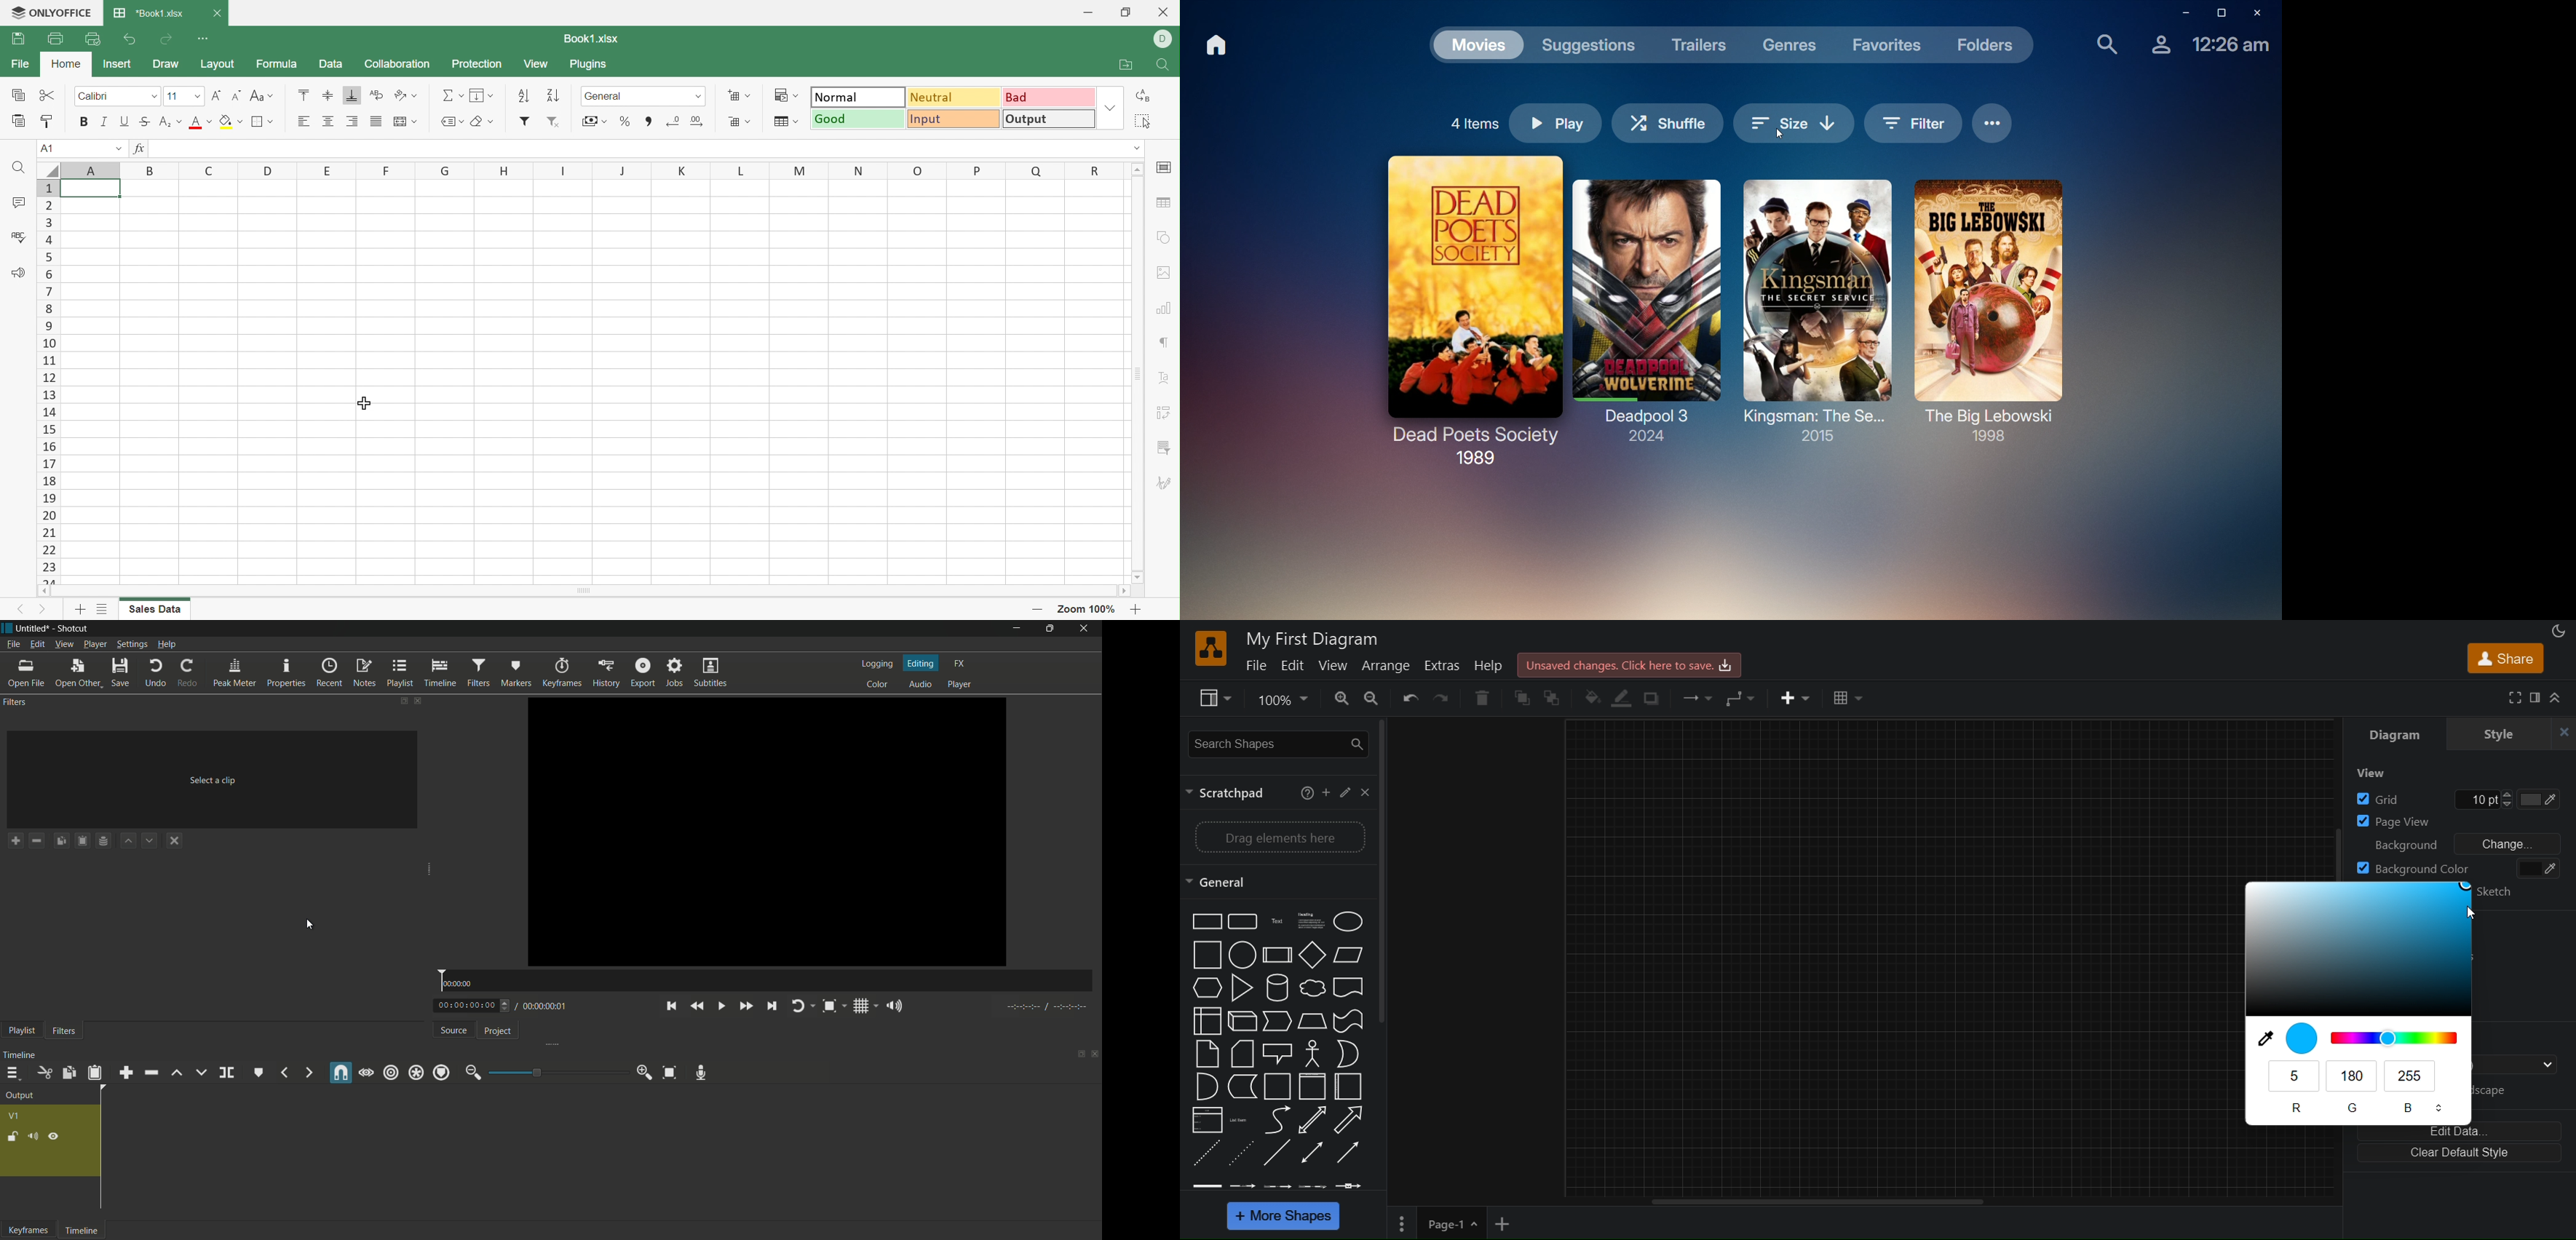  What do you see at coordinates (606, 673) in the screenshot?
I see `history` at bounding box center [606, 673].